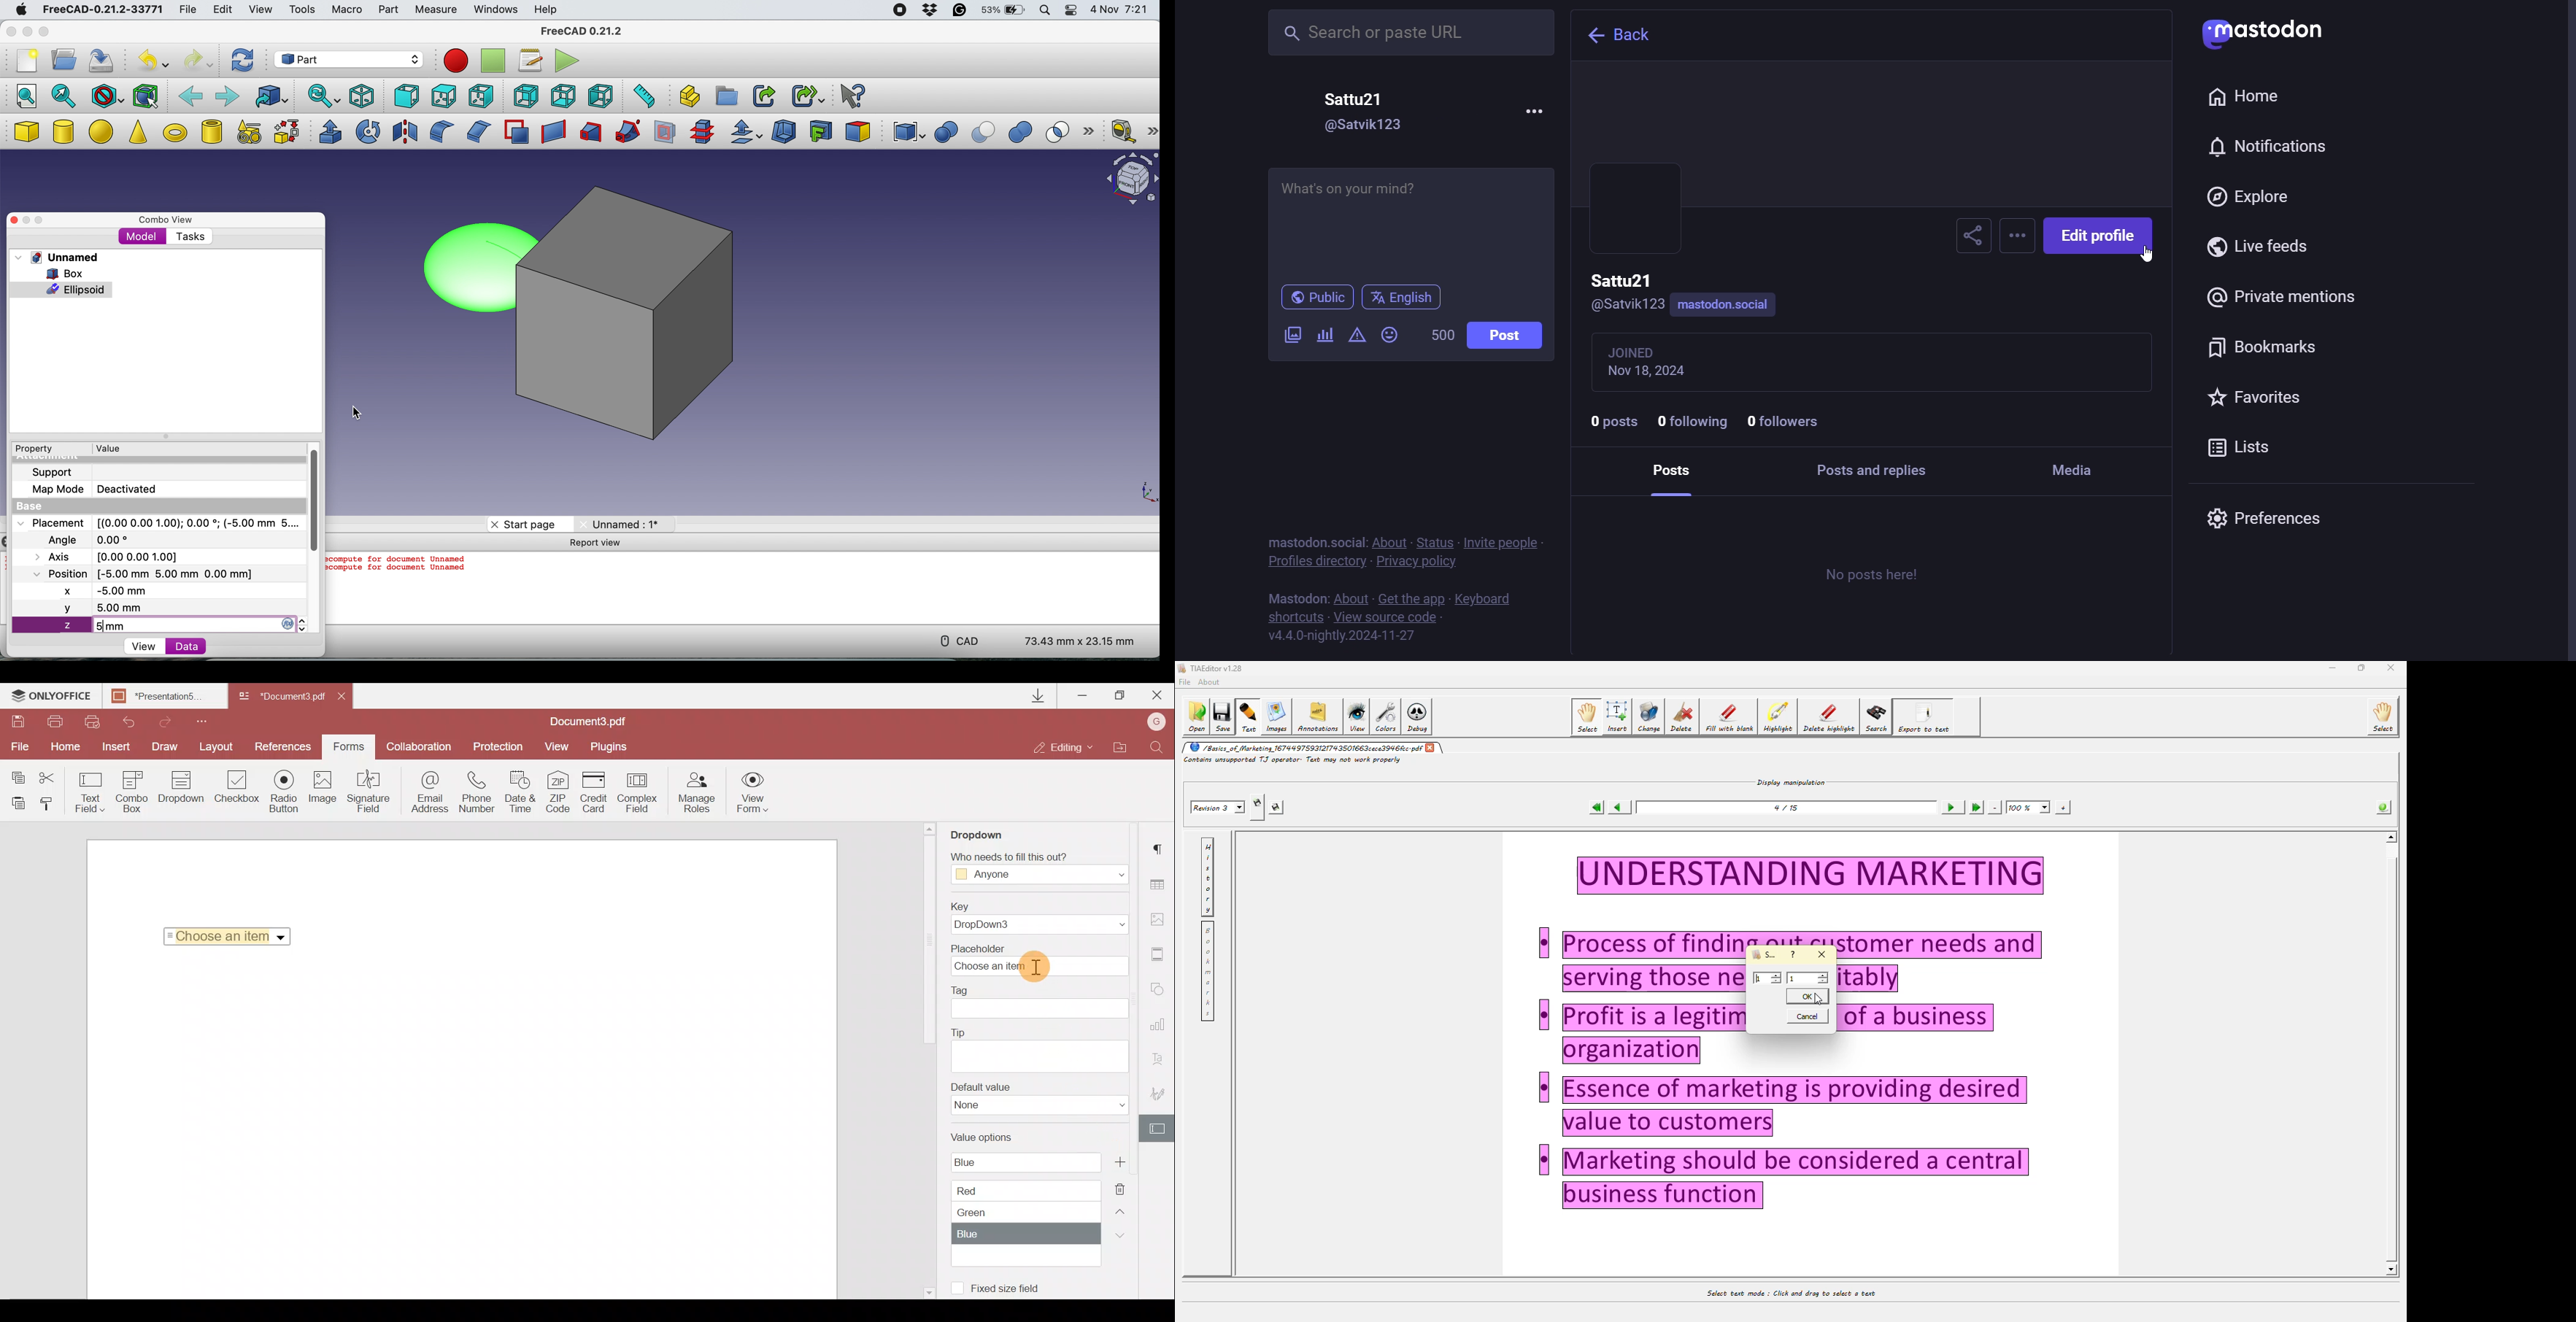 This screenshot has height=1344, width=2576. What do you see at coordinates (2099, 236) in the screenshot?
I see `edit profile` at bounding box center [2099, 236].